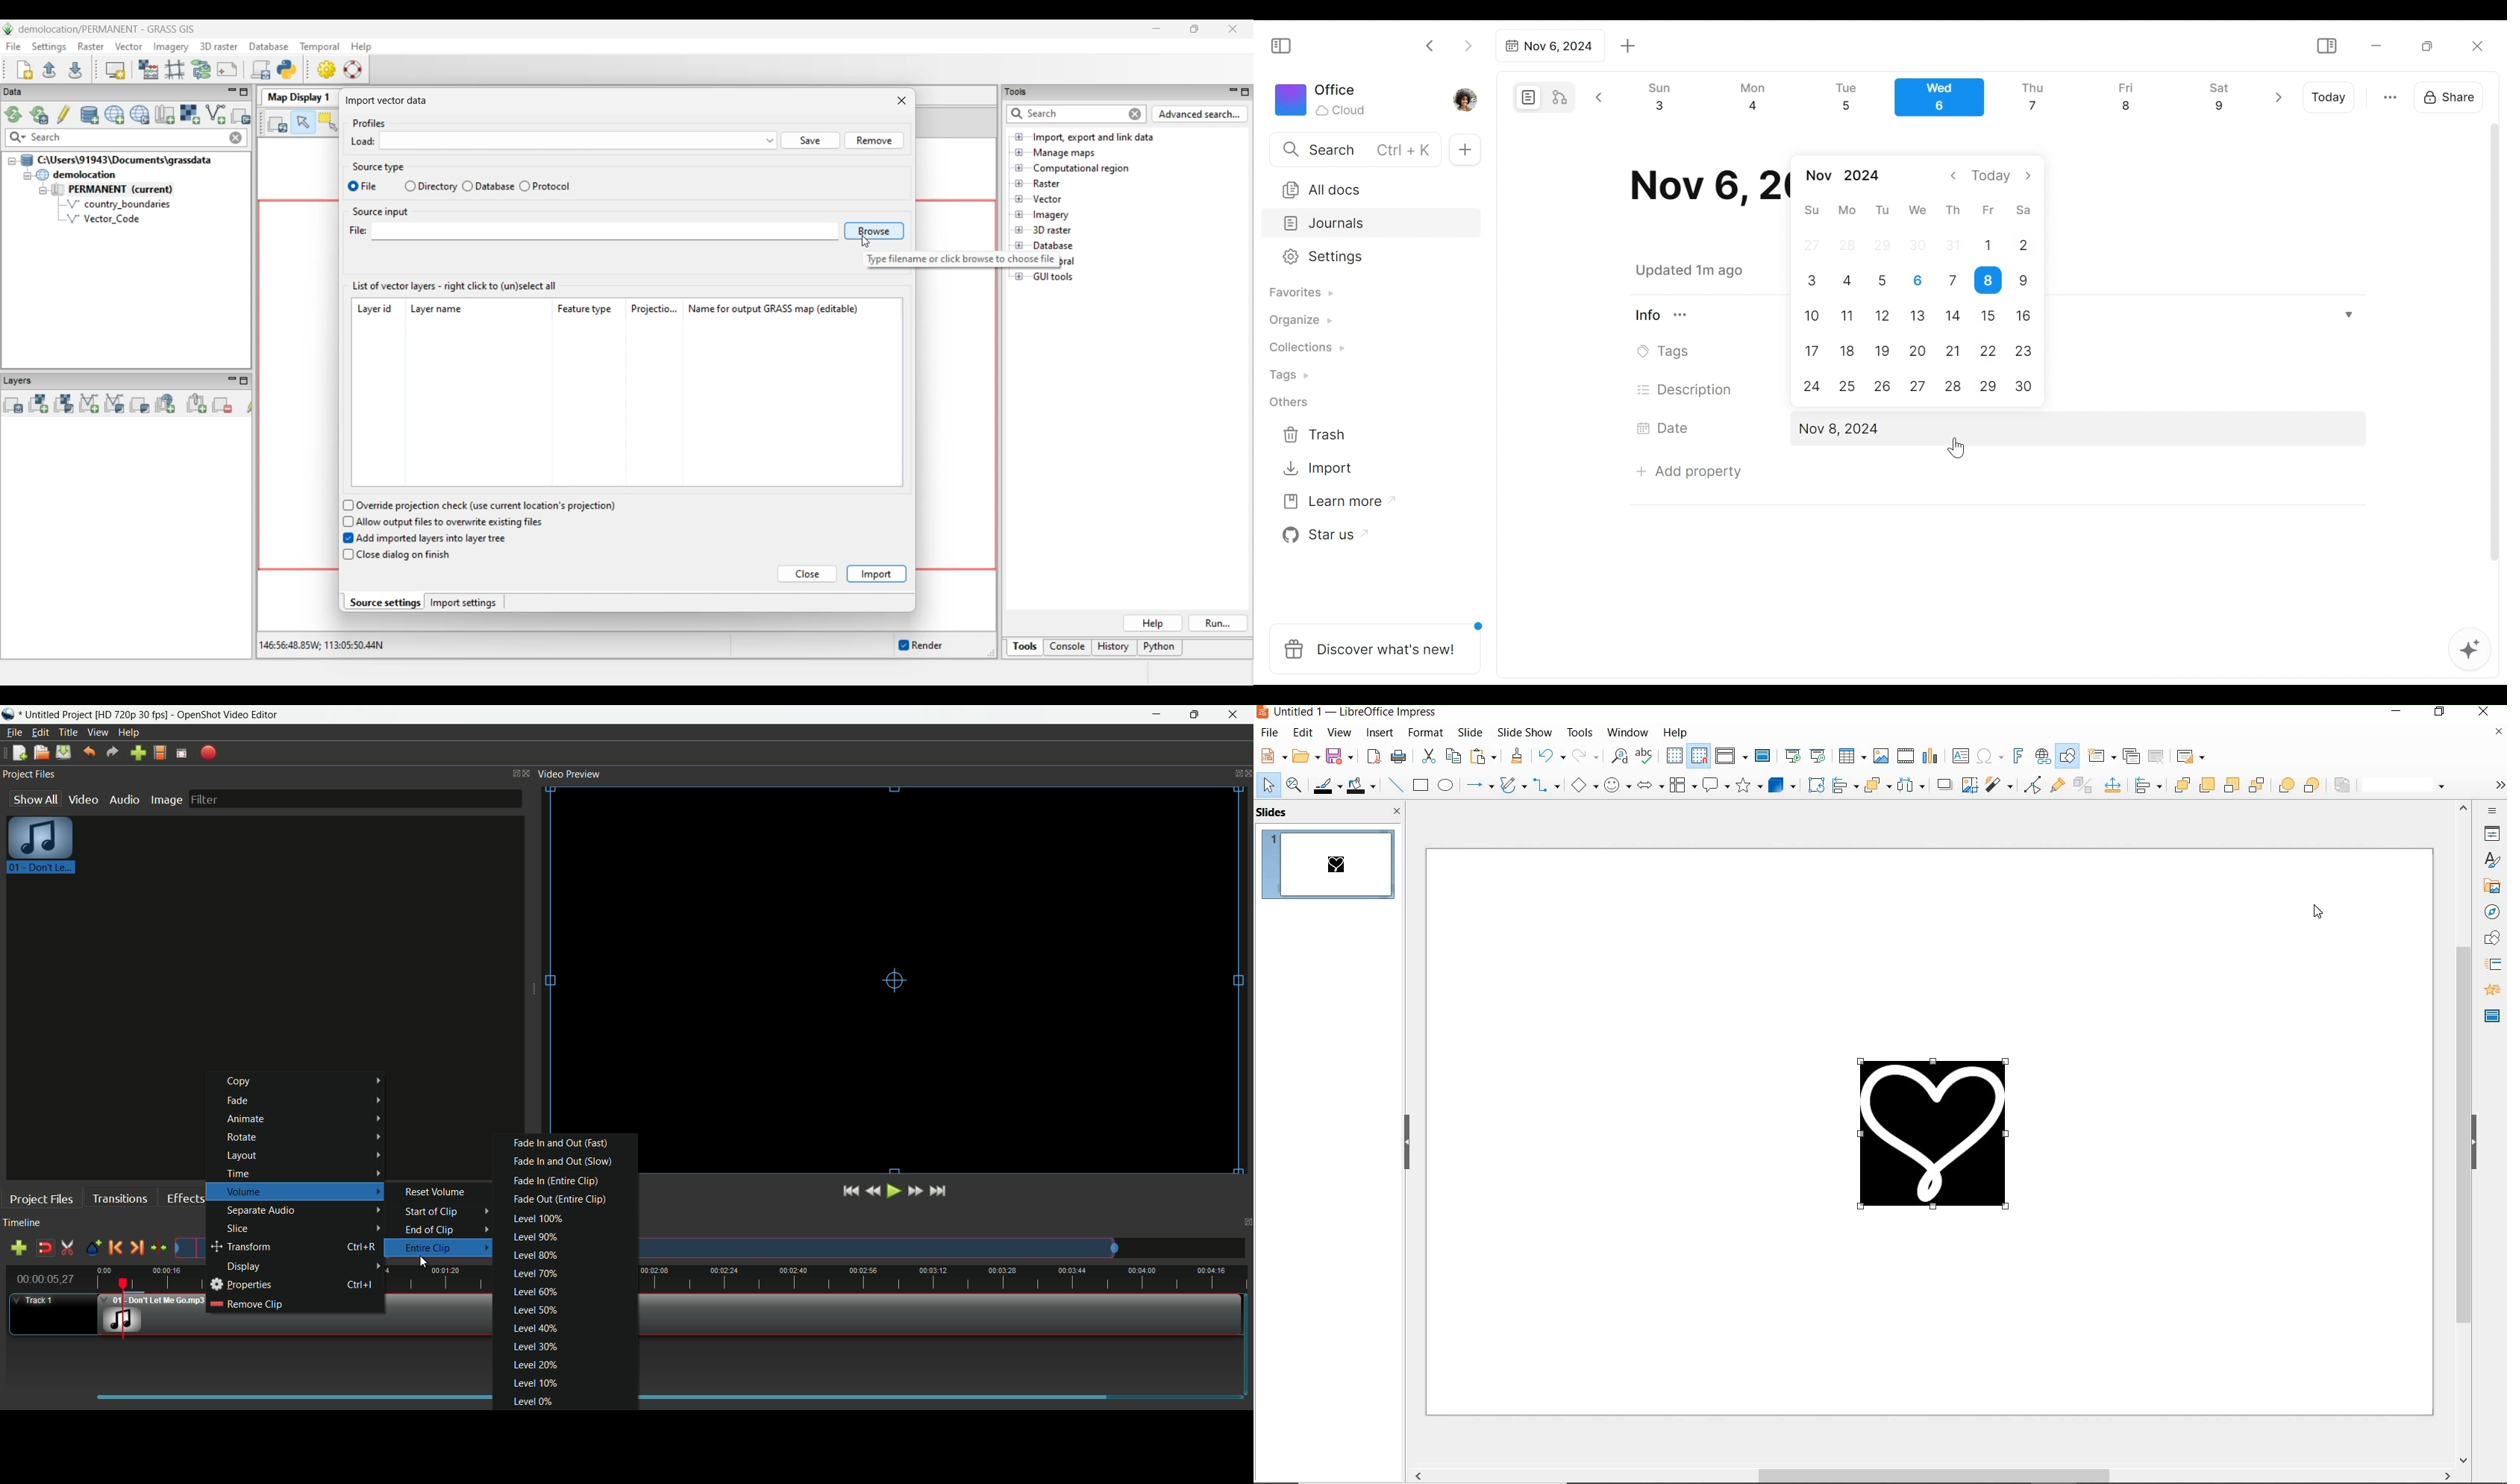  Describe the element at coordinates (1689, 468) in the screenshot. I see `Add Property` at that location.